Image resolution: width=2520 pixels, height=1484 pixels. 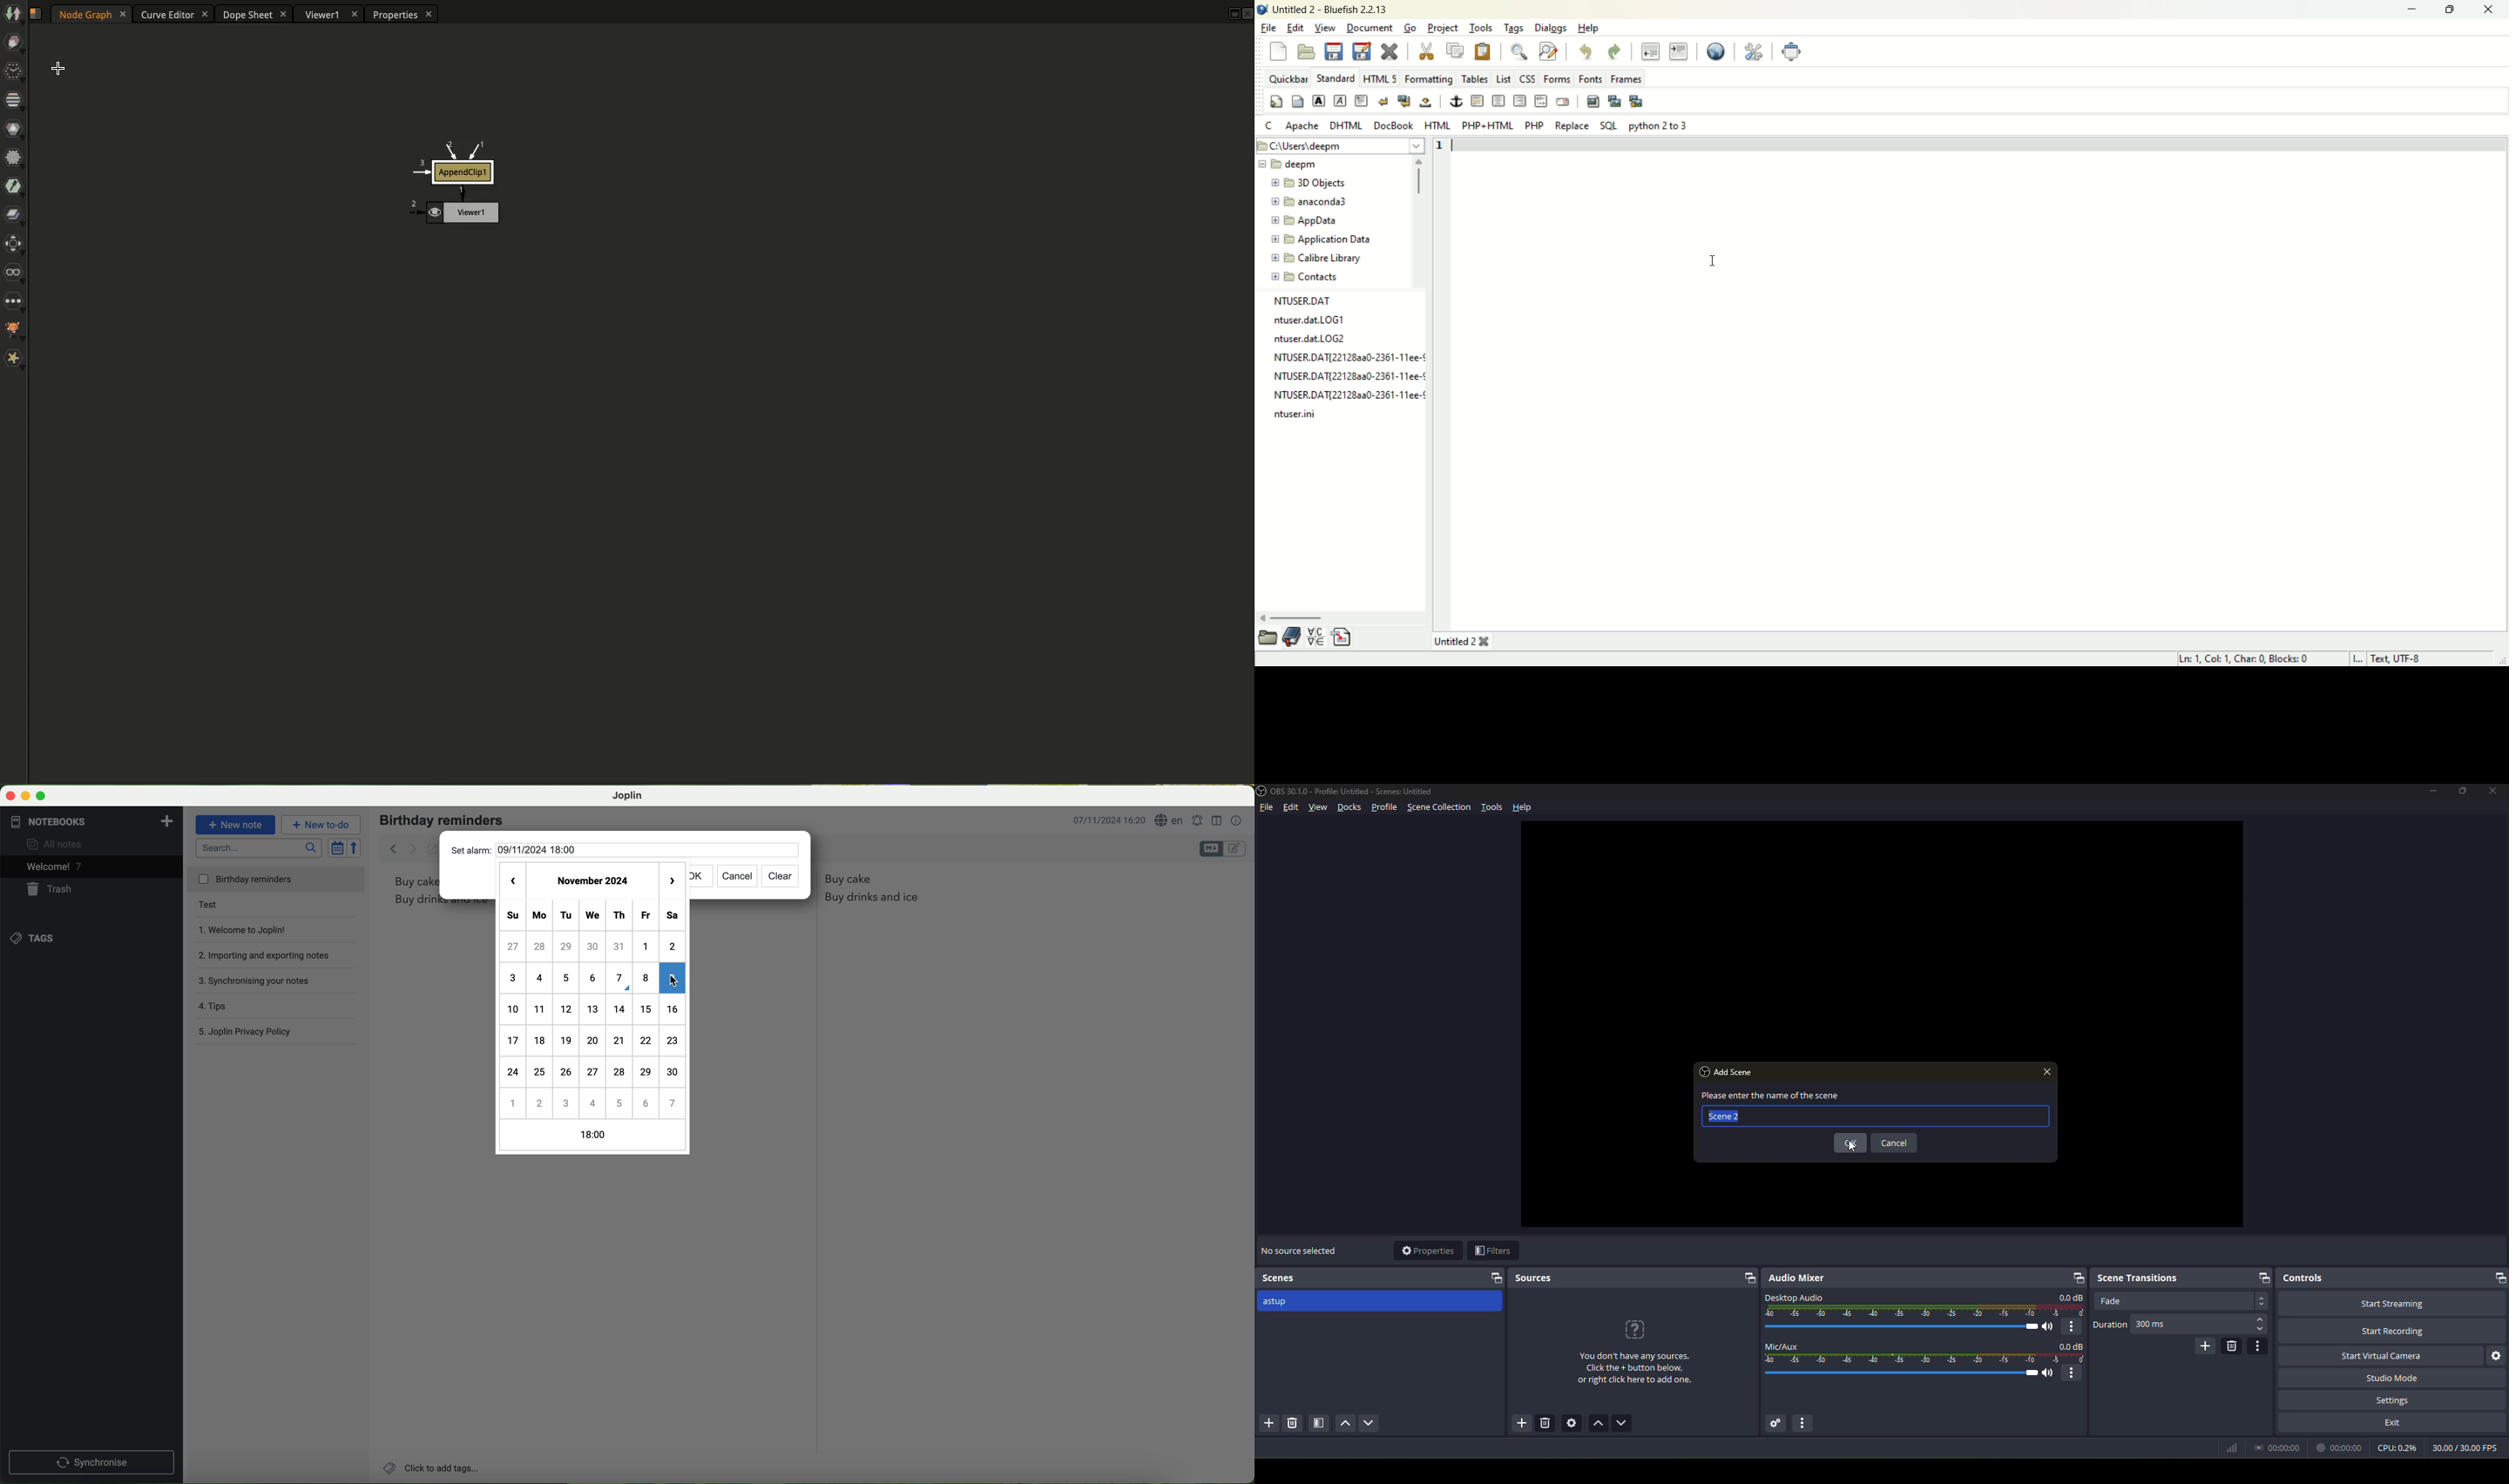 What do you see at coordinates (1307, 52) in the screenshot?
I see `open` at bounding box center [1307, 52].